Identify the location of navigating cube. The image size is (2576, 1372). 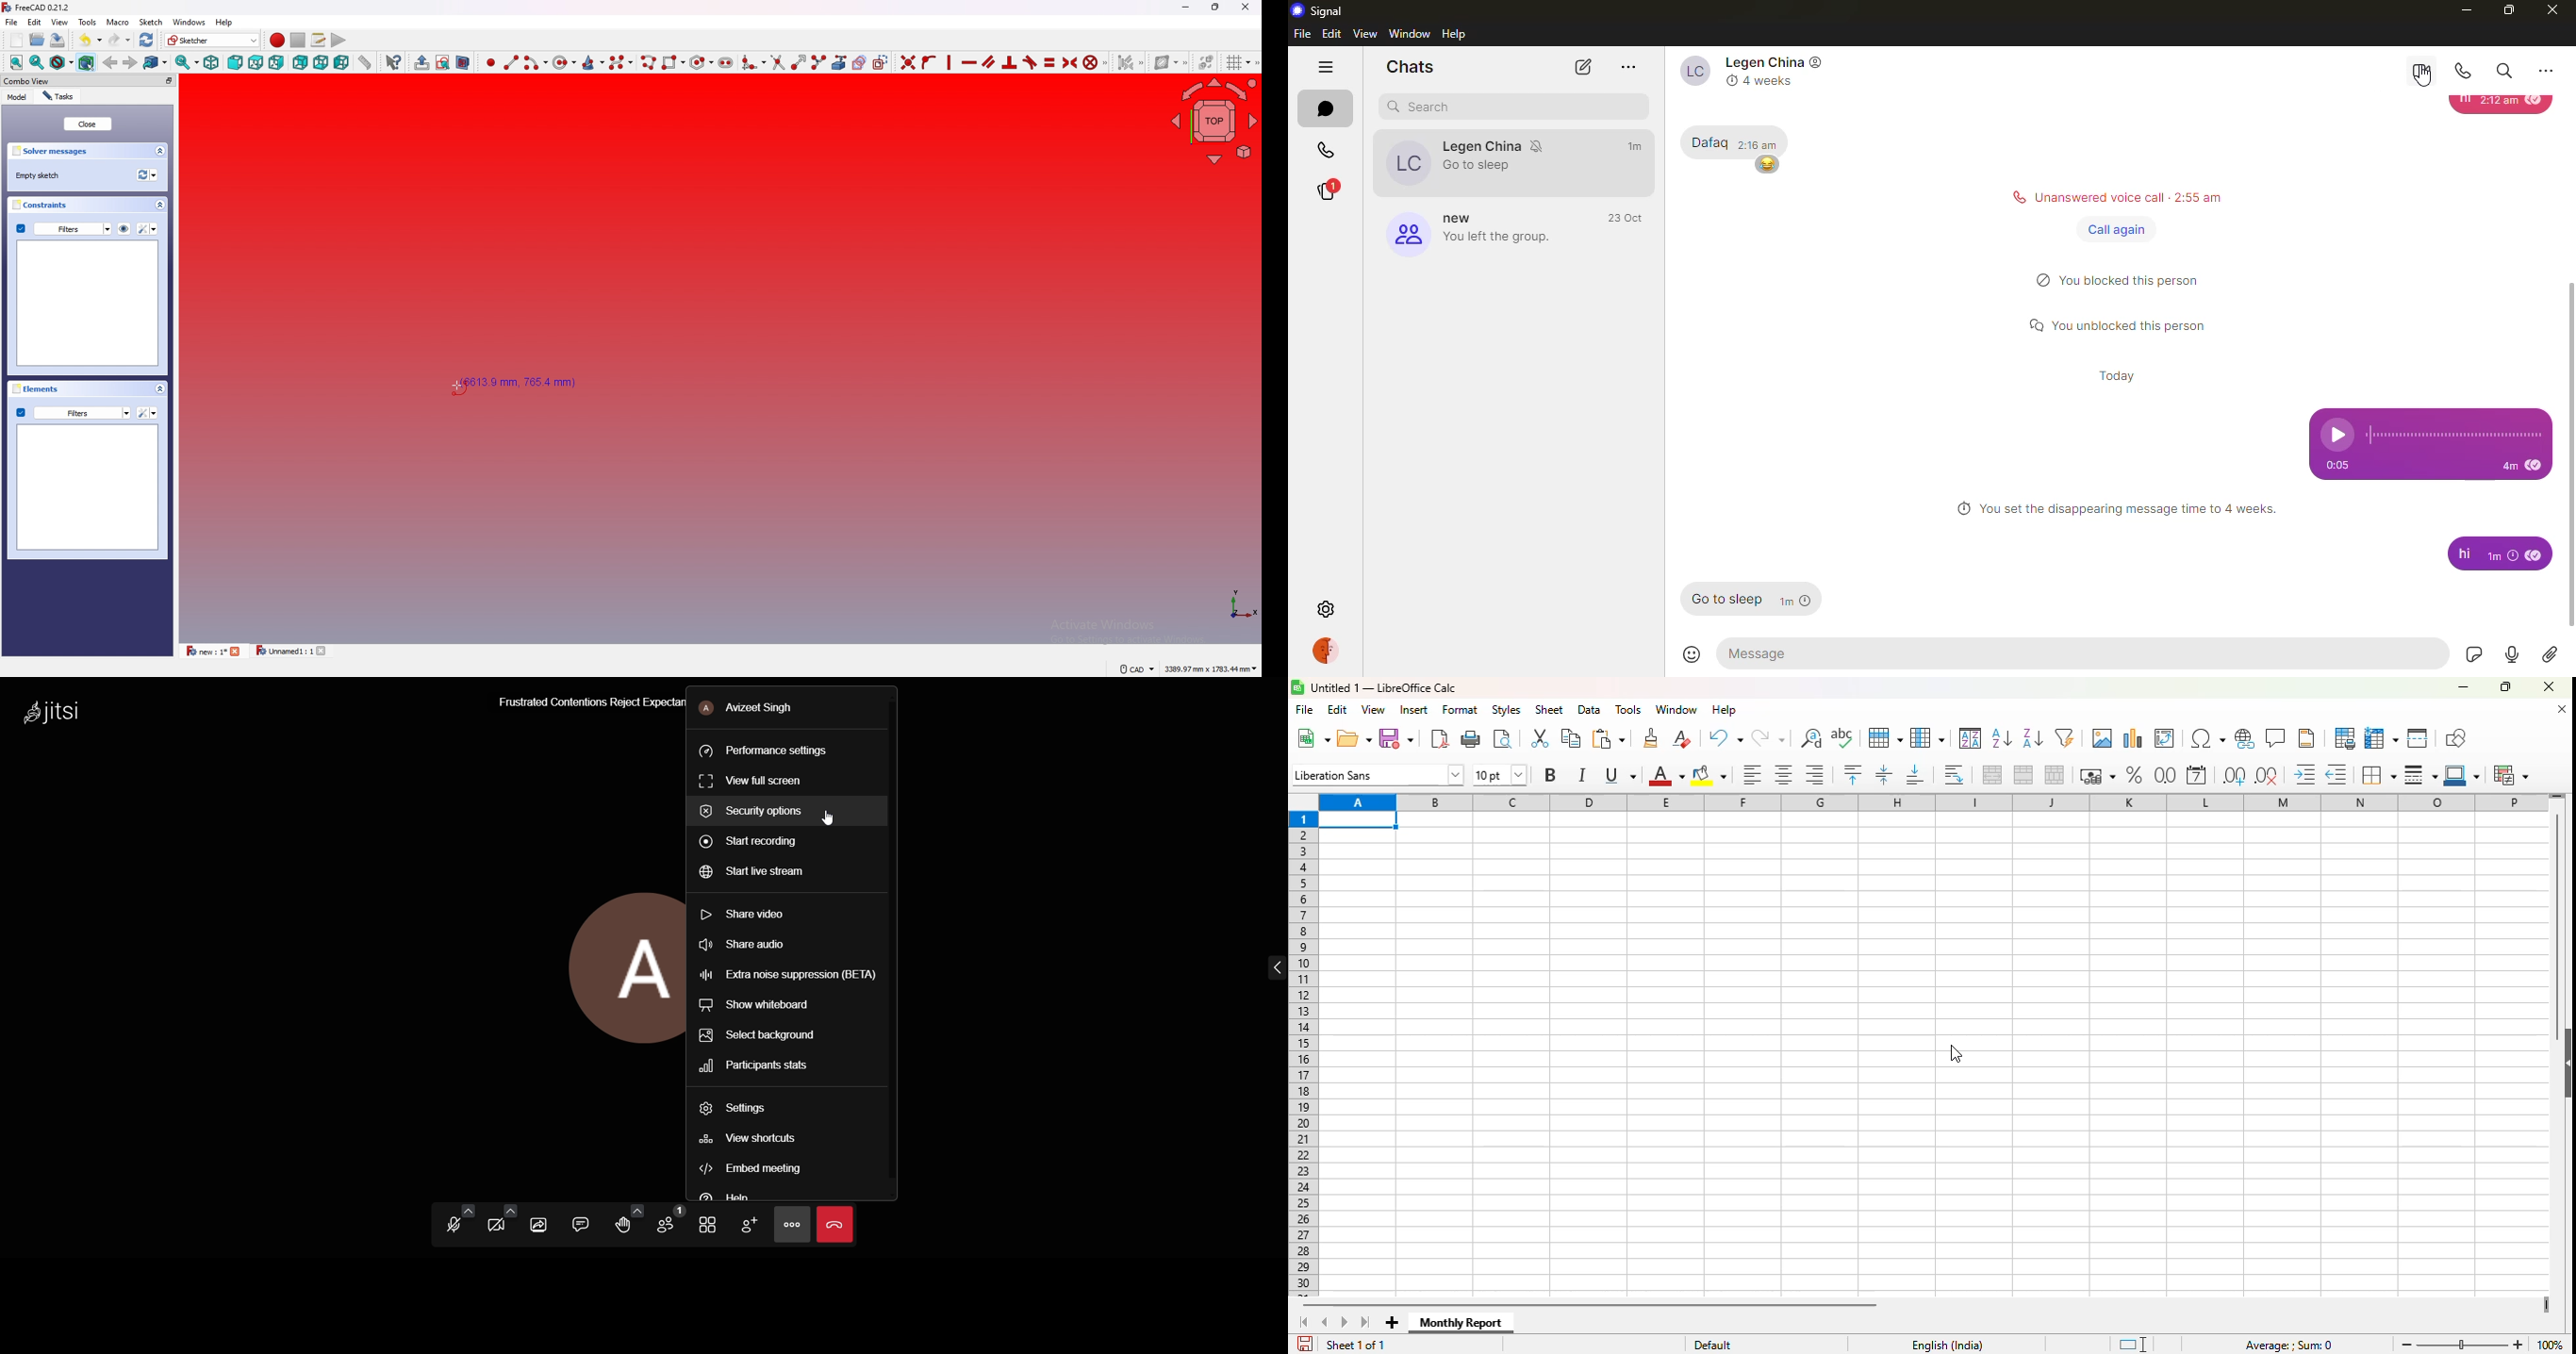
(1214, 120).